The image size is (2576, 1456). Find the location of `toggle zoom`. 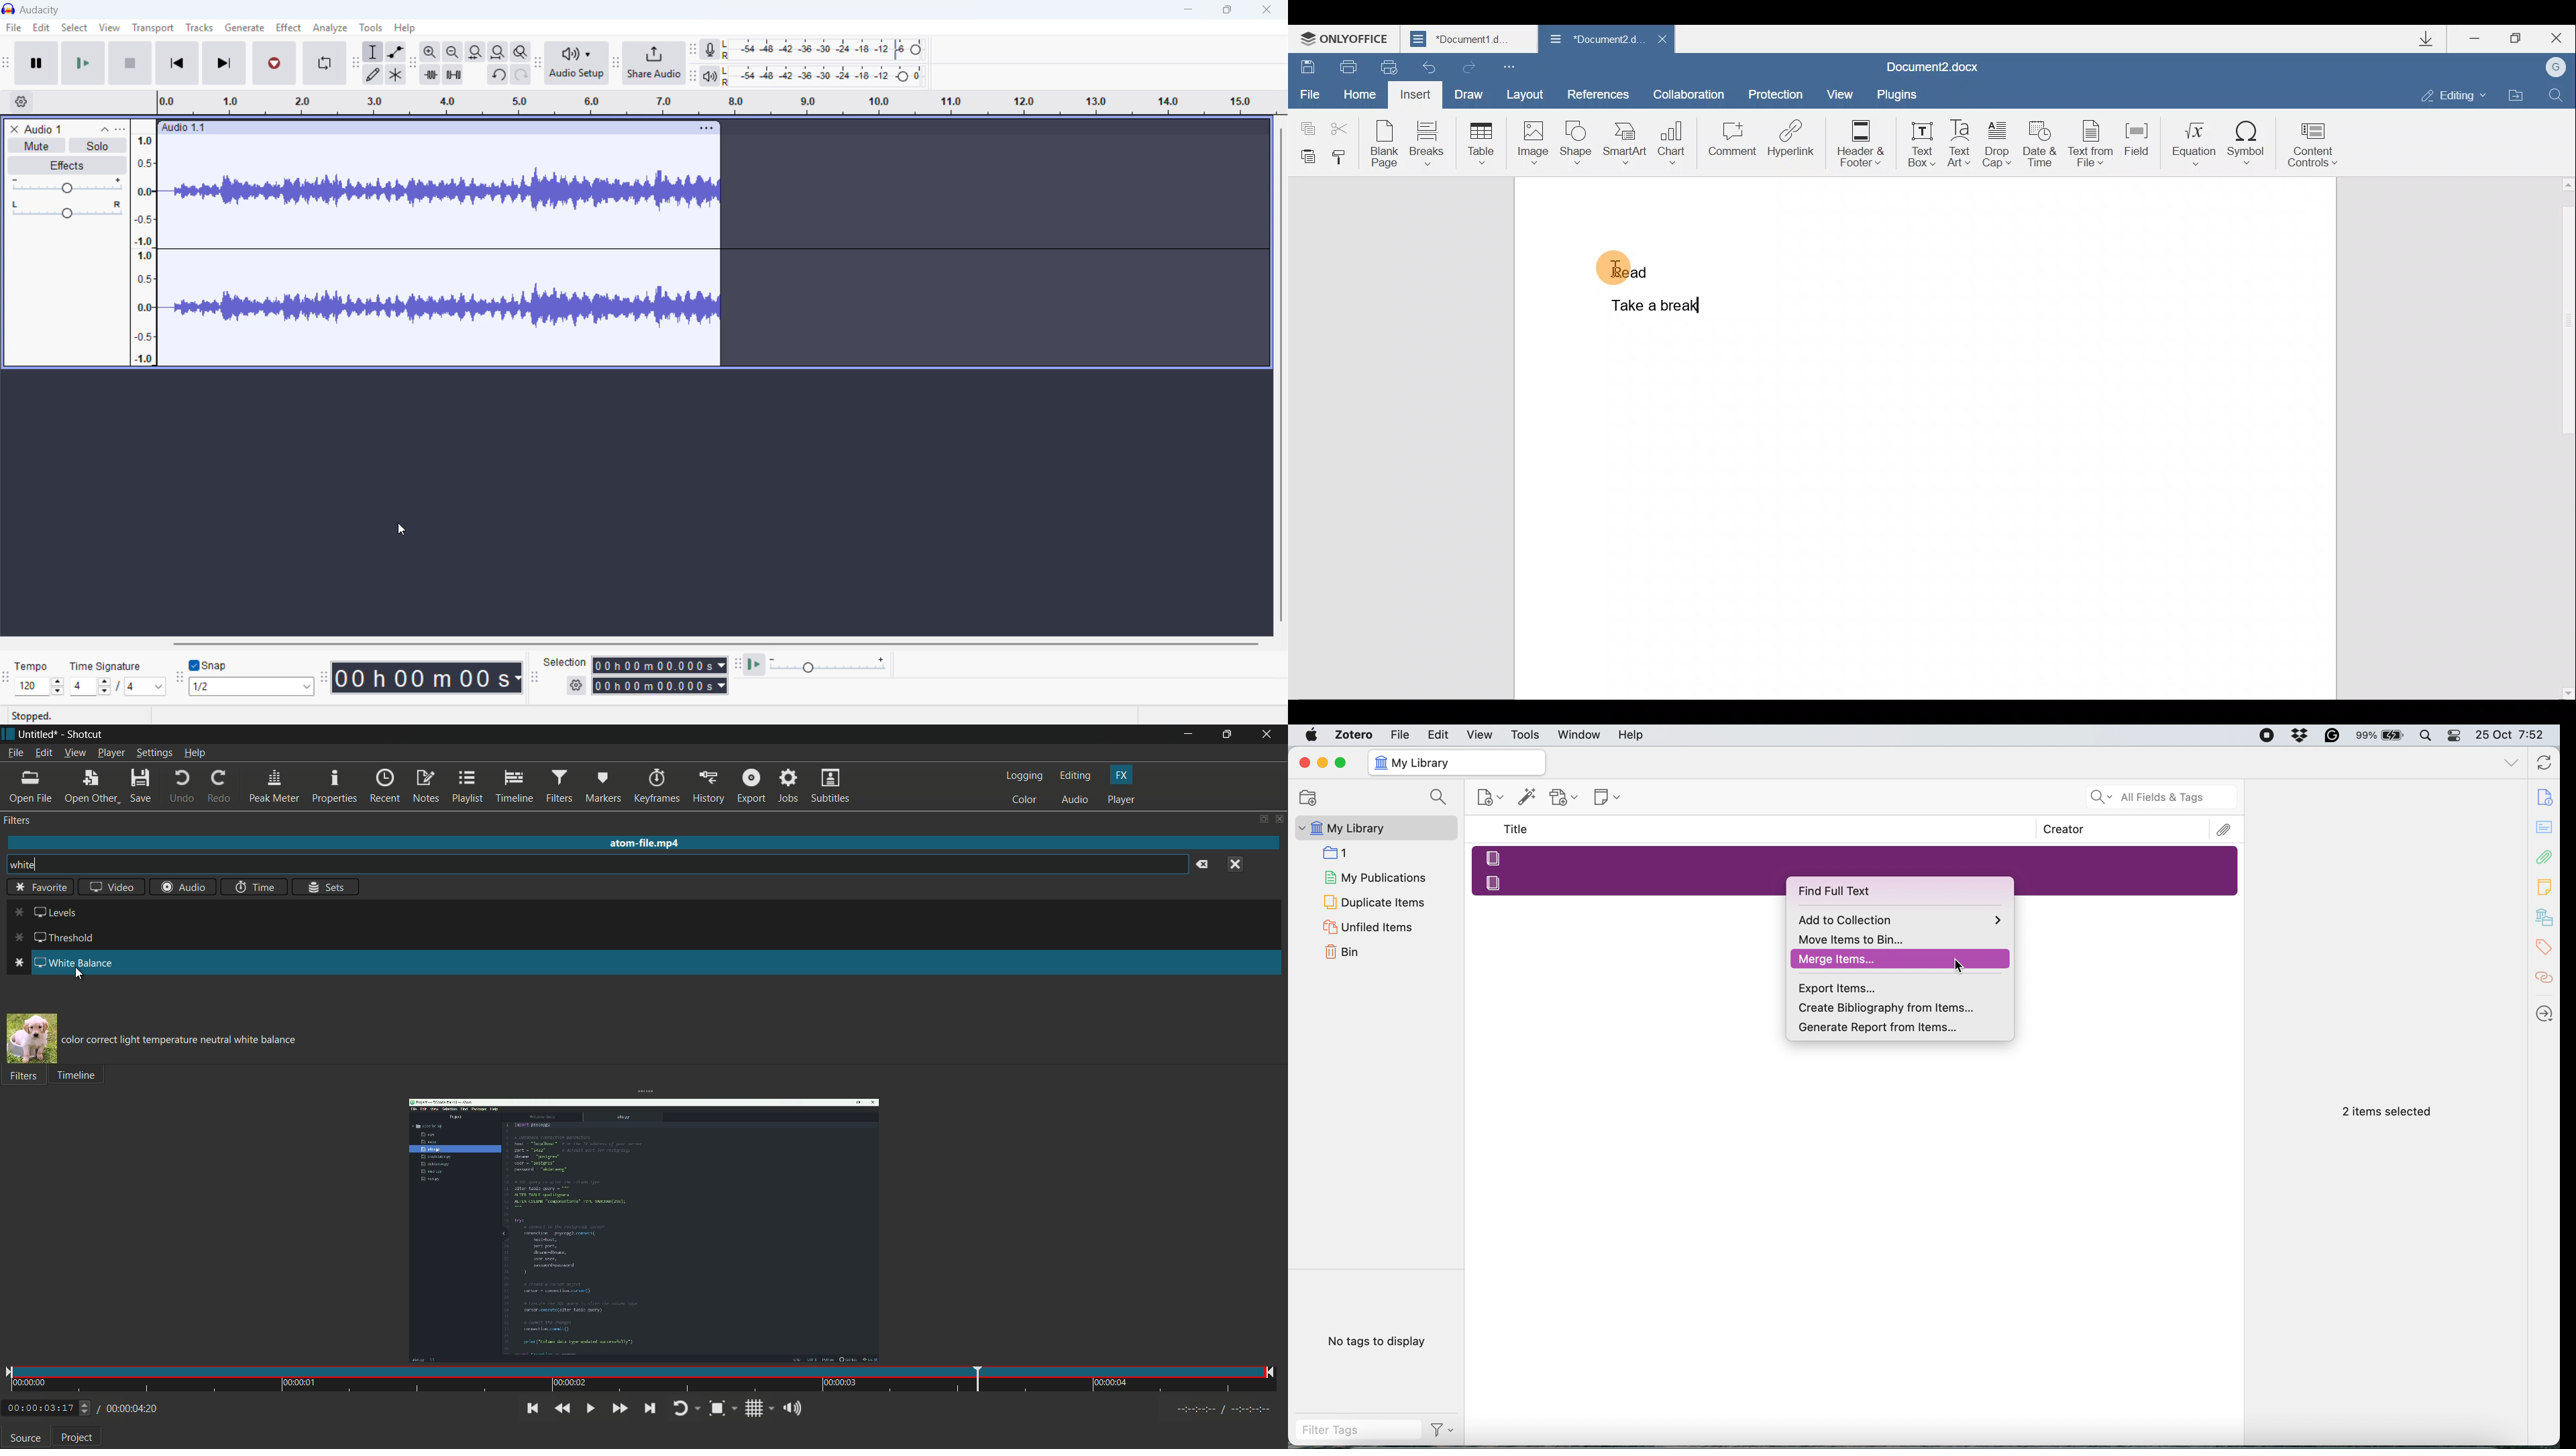

toggle zoom is located at coordinates (723, 1409).